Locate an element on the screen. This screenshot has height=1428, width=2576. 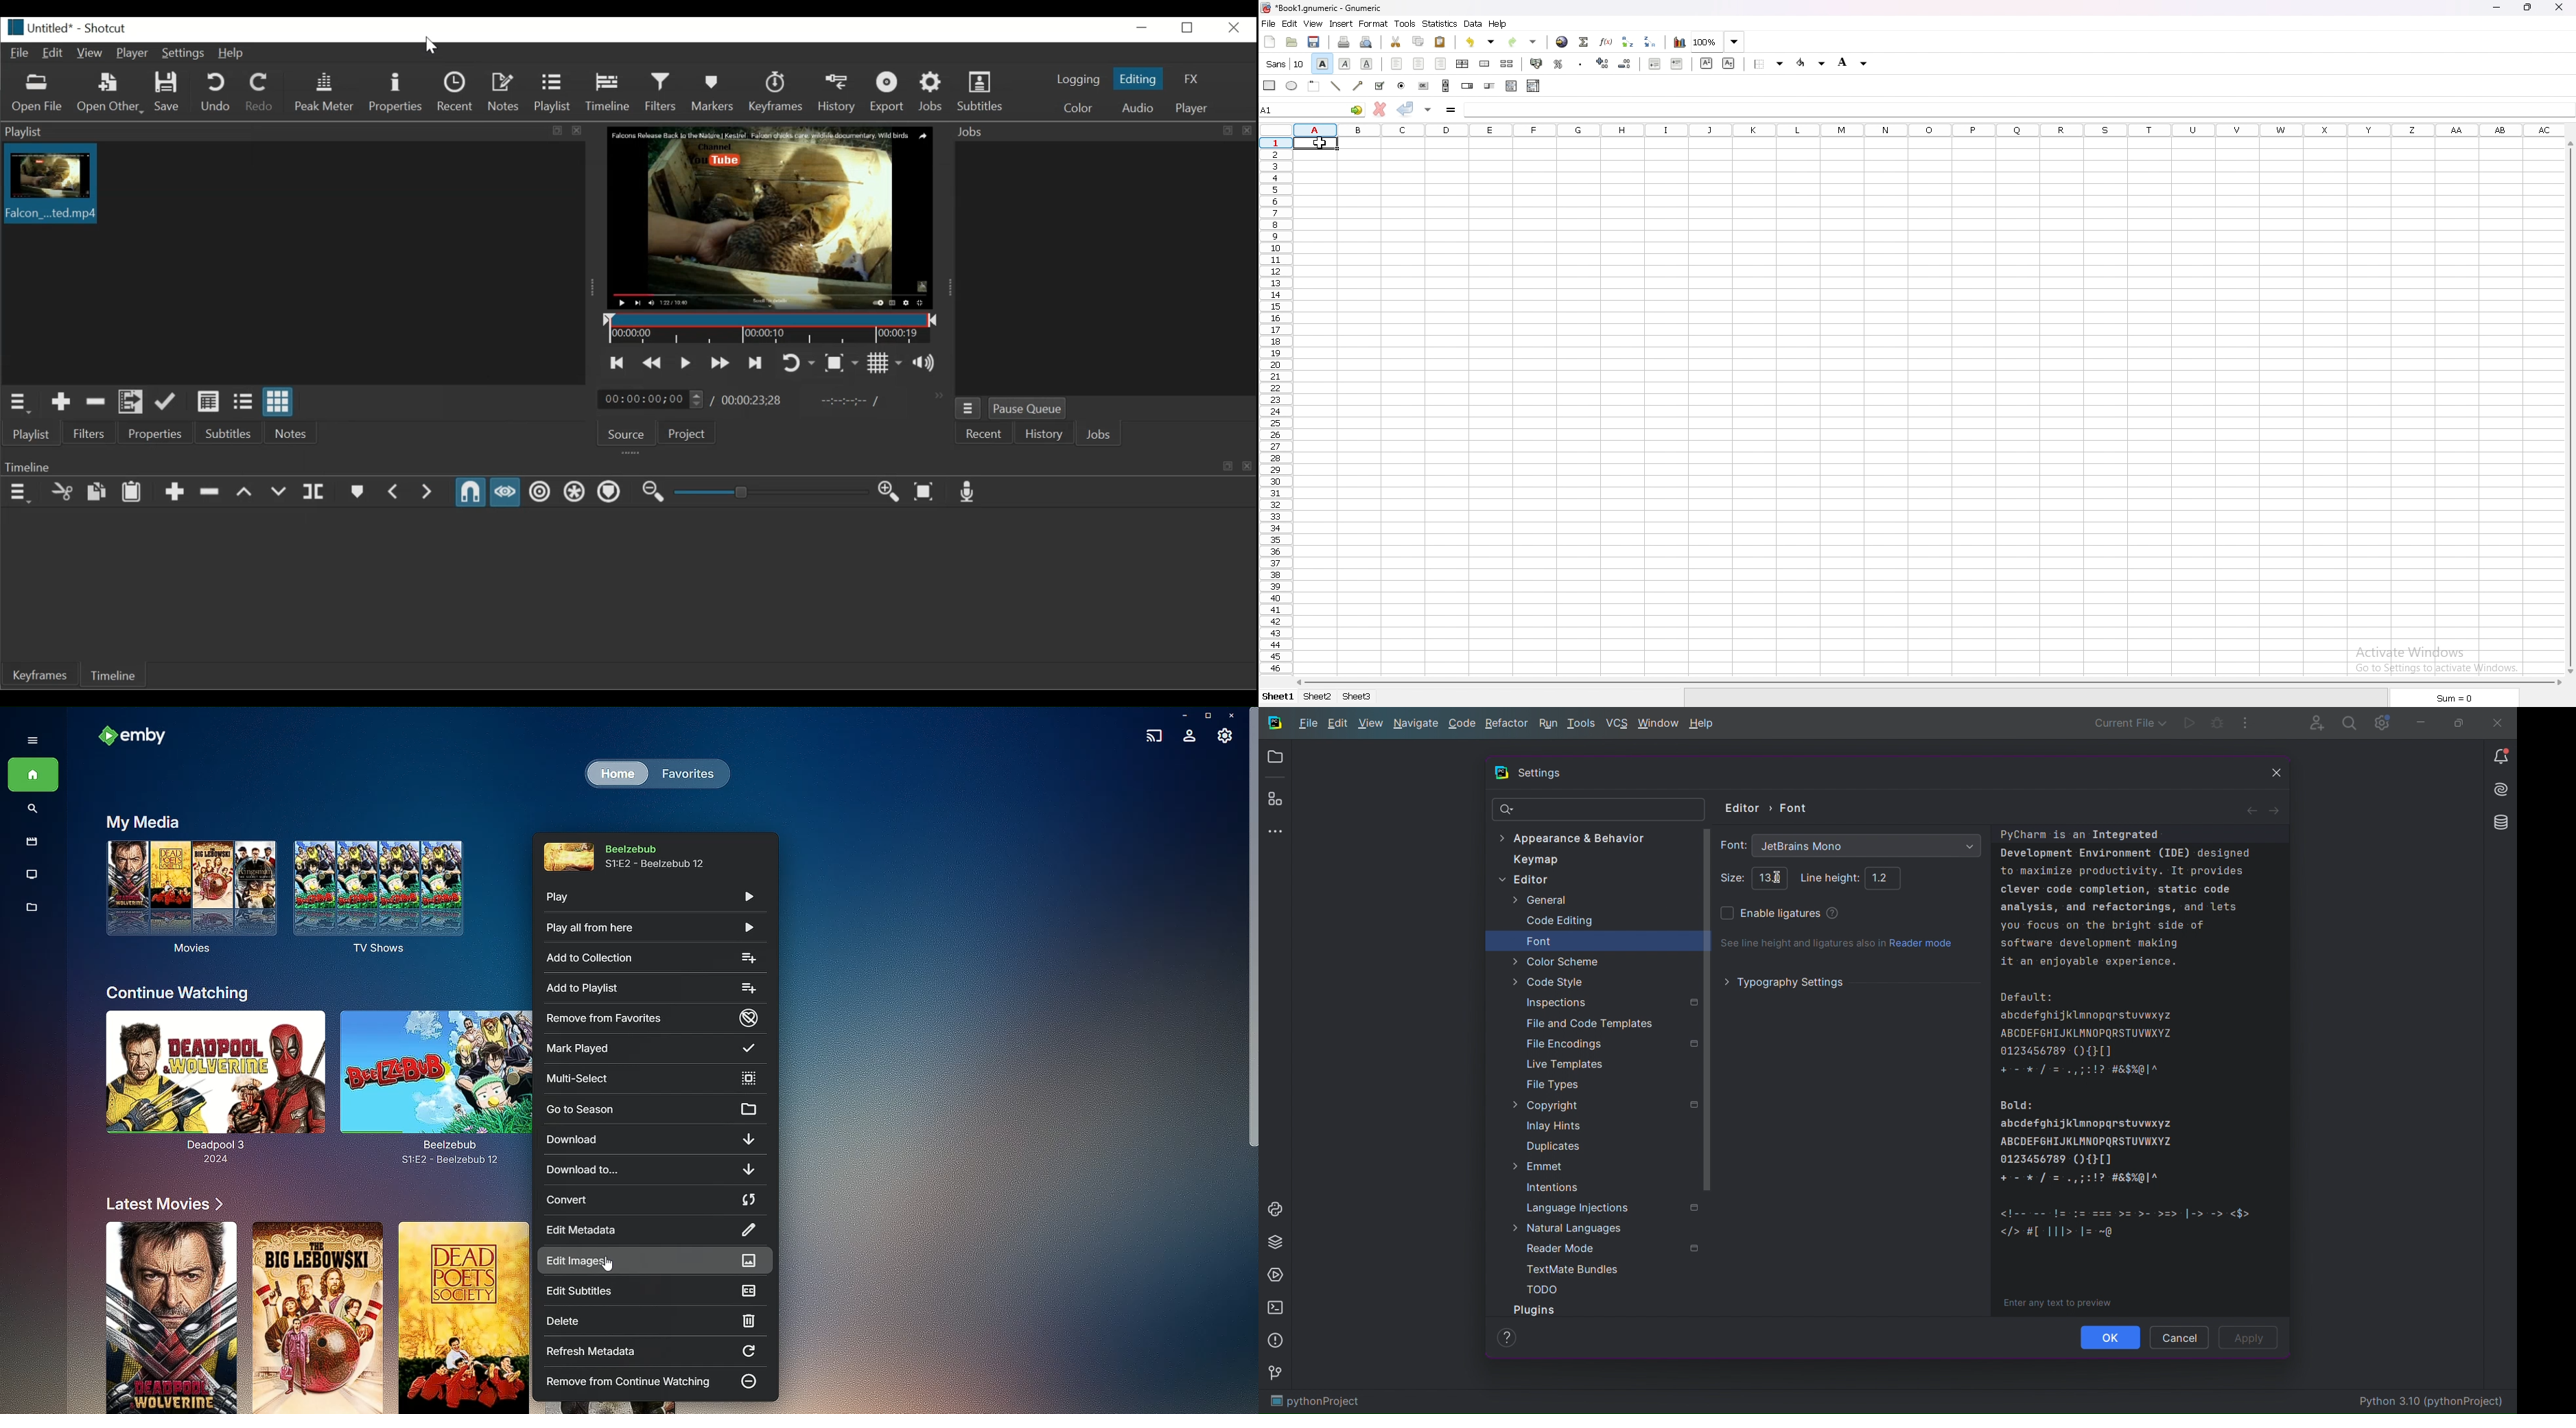
Close is located at coordinates (1234, 716).